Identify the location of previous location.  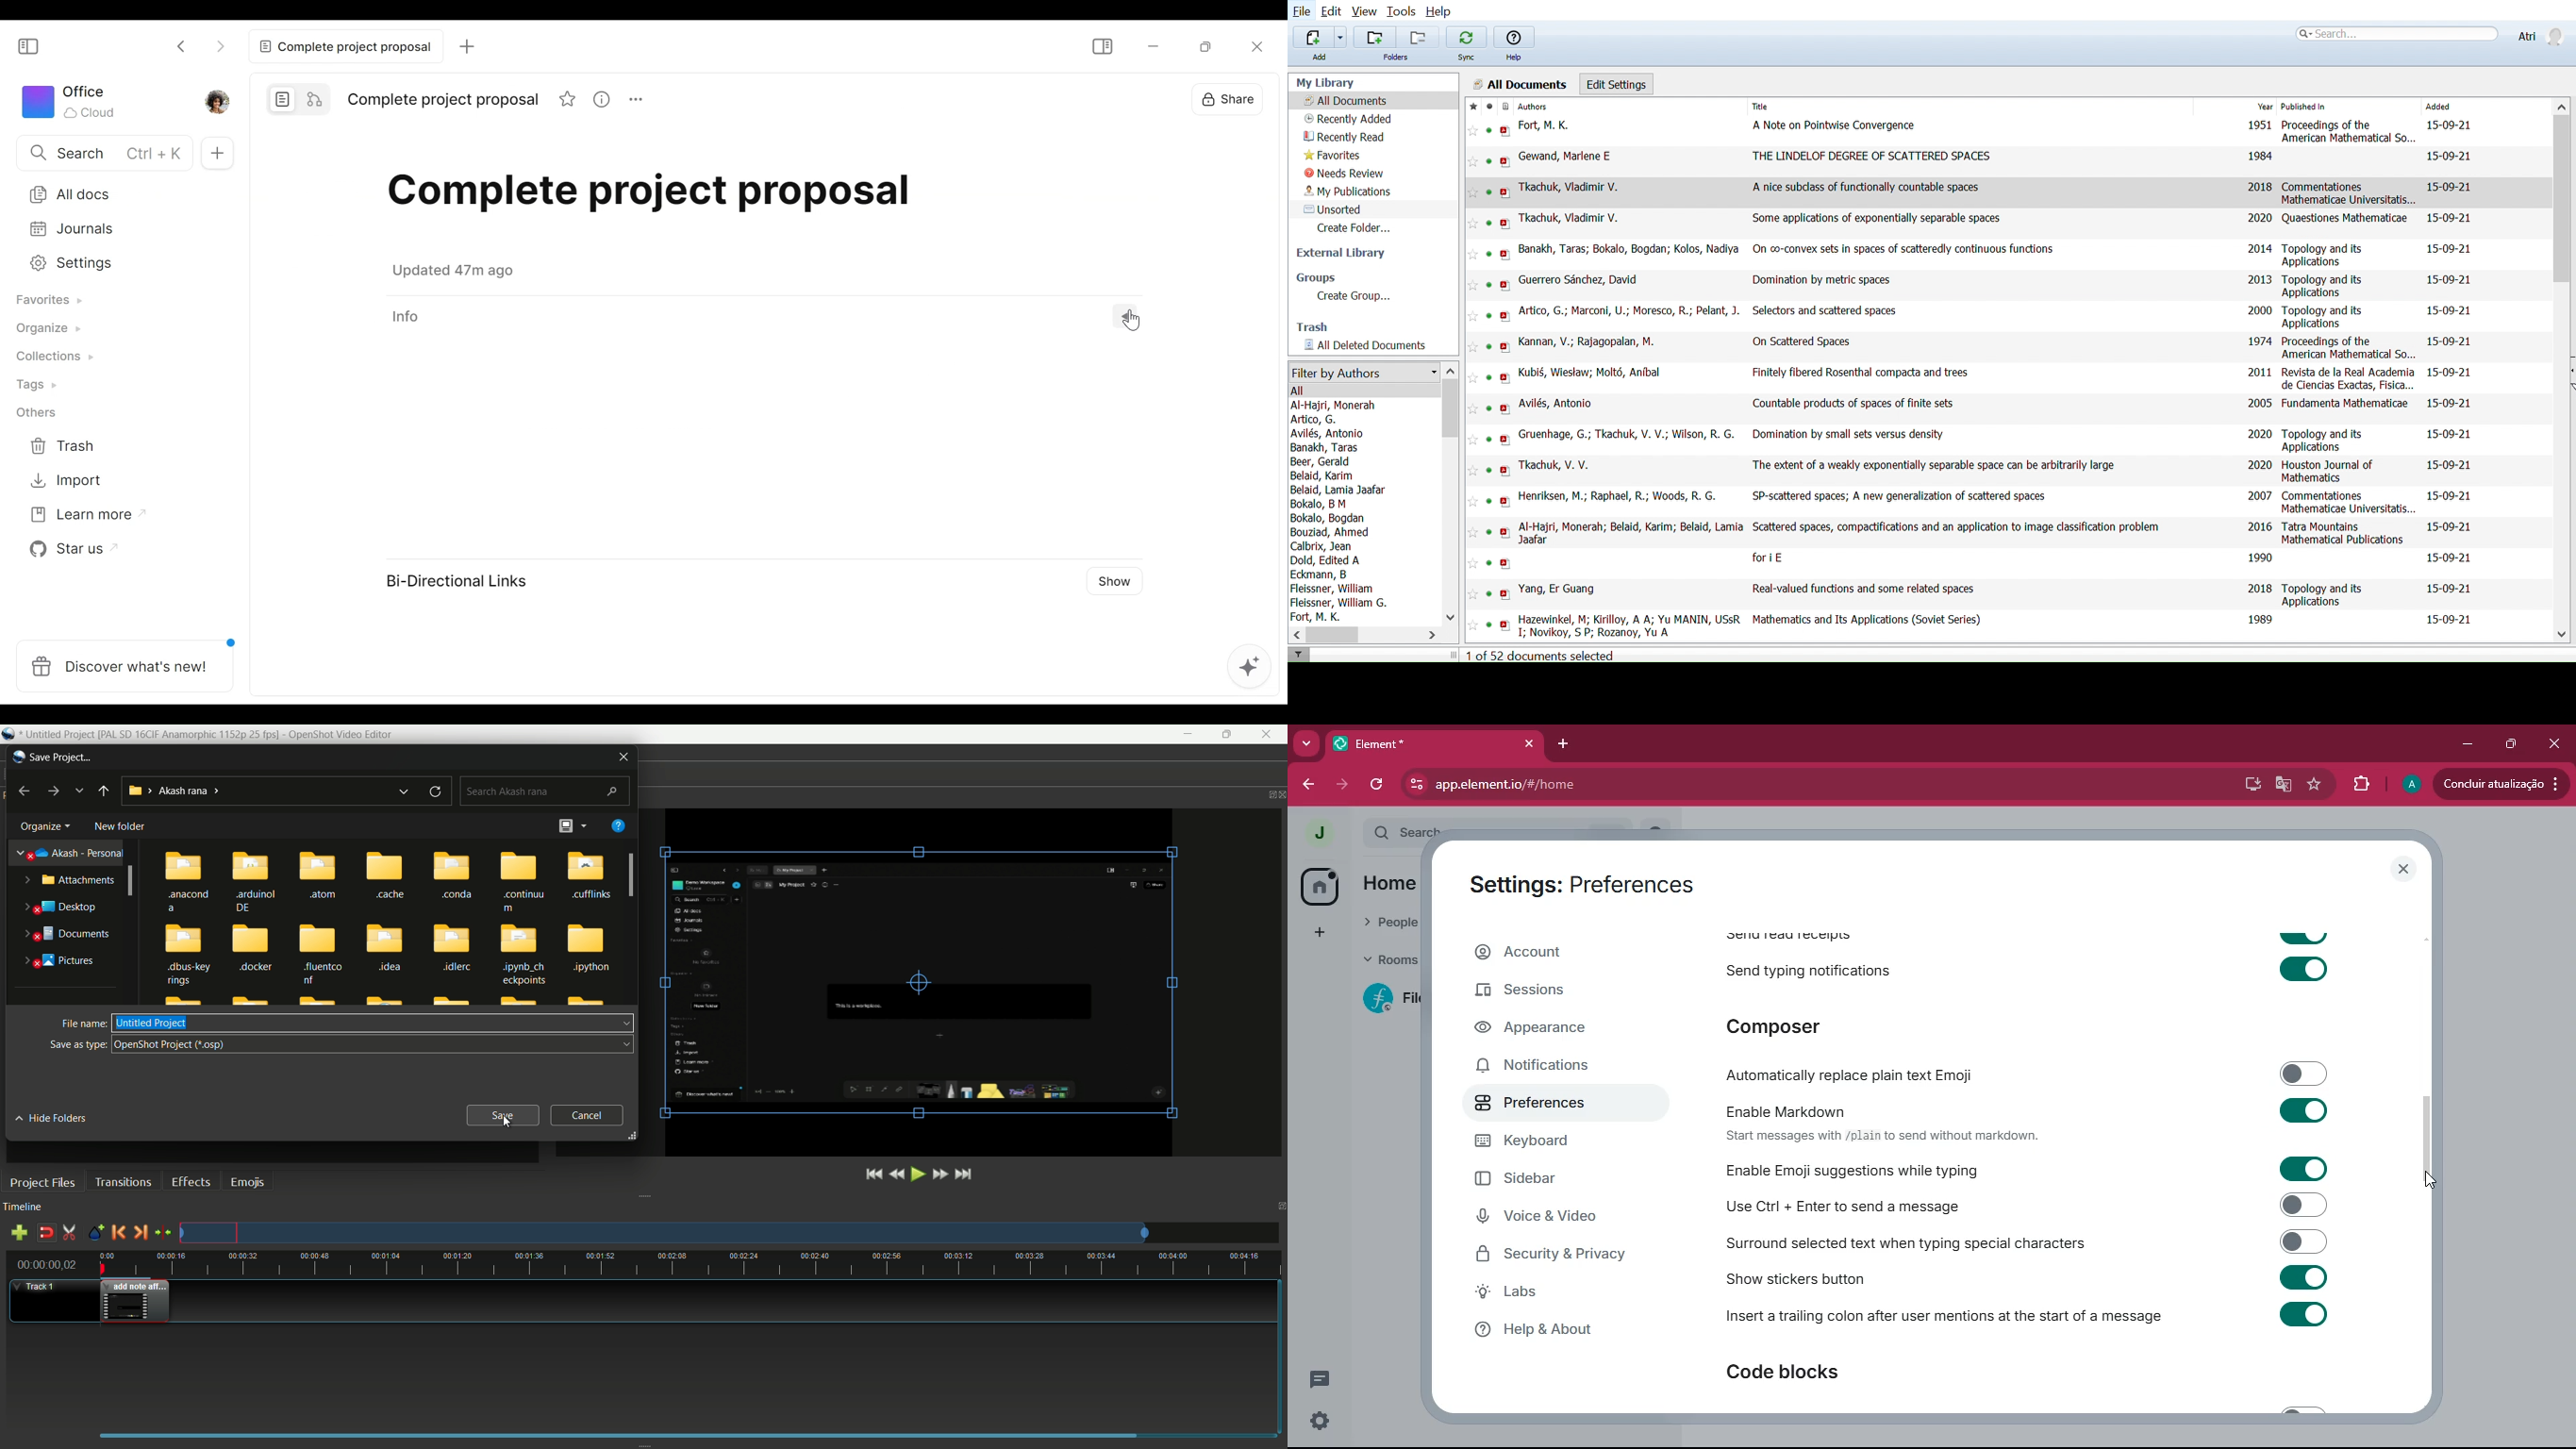
(404, 792).